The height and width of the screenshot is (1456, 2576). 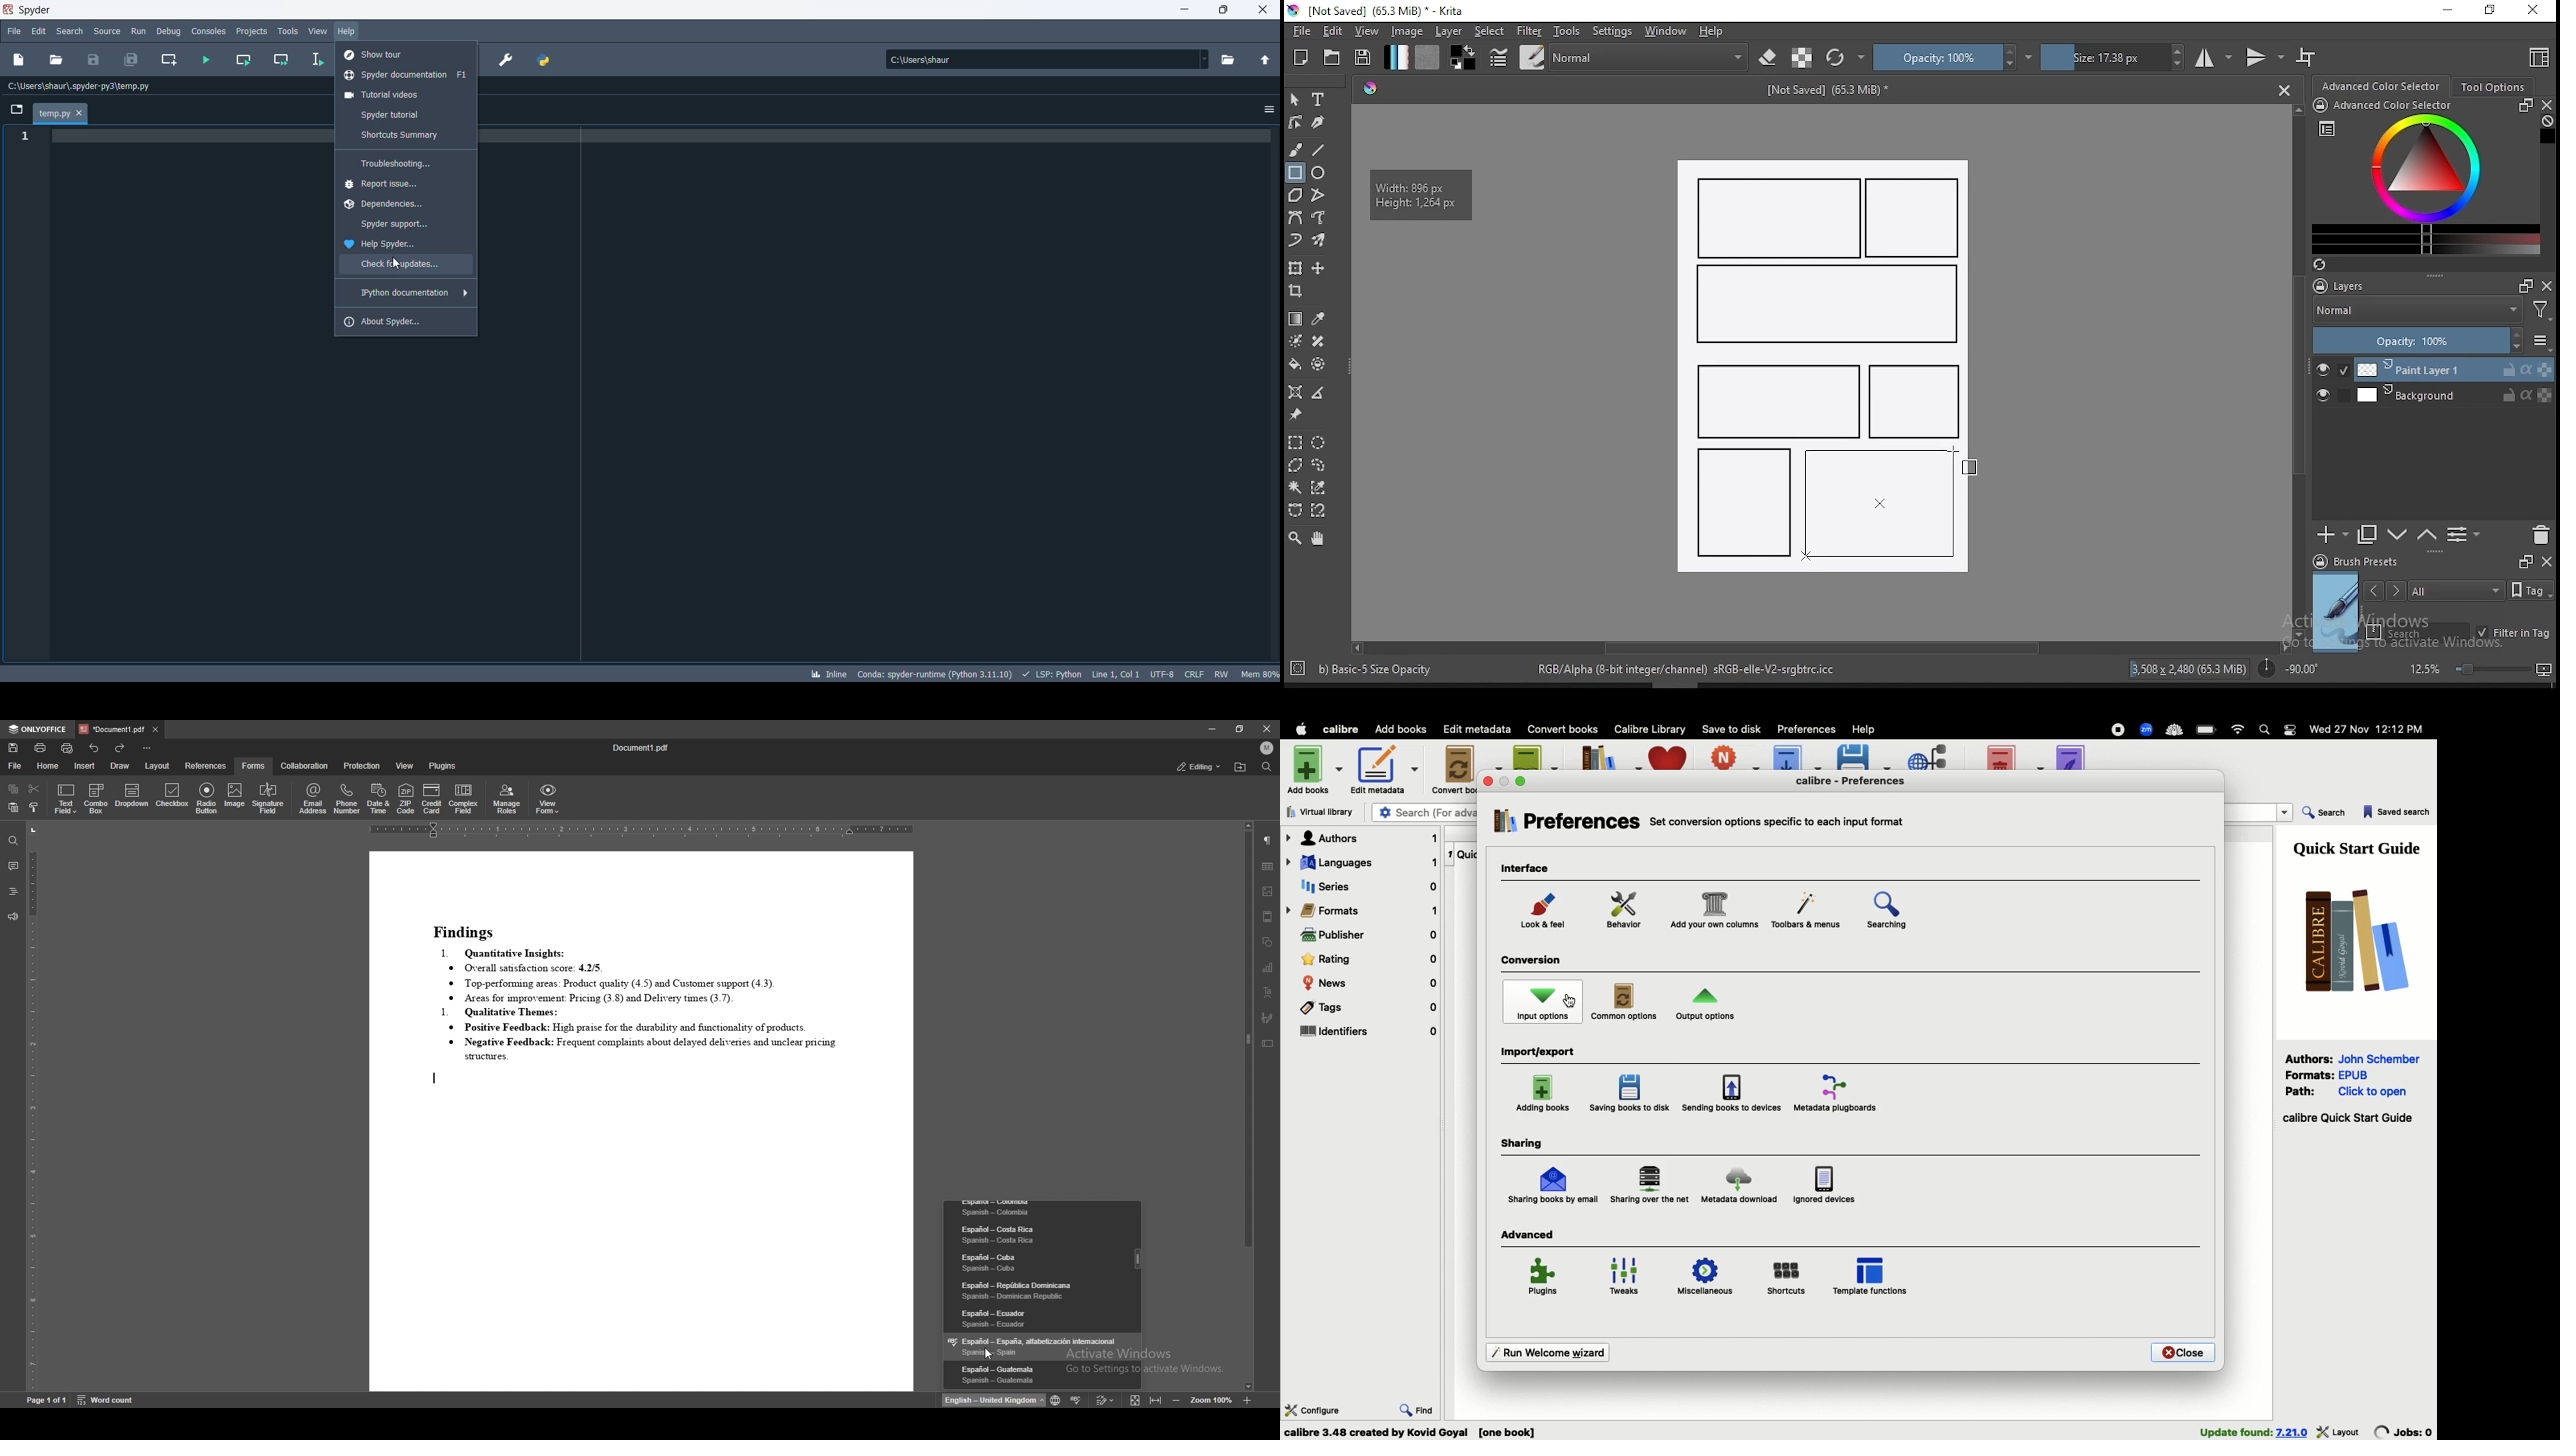 What do you see at coordinates (401, 207) in the screenshot?
I see `dependencies ` at bounding box center [401, 207].